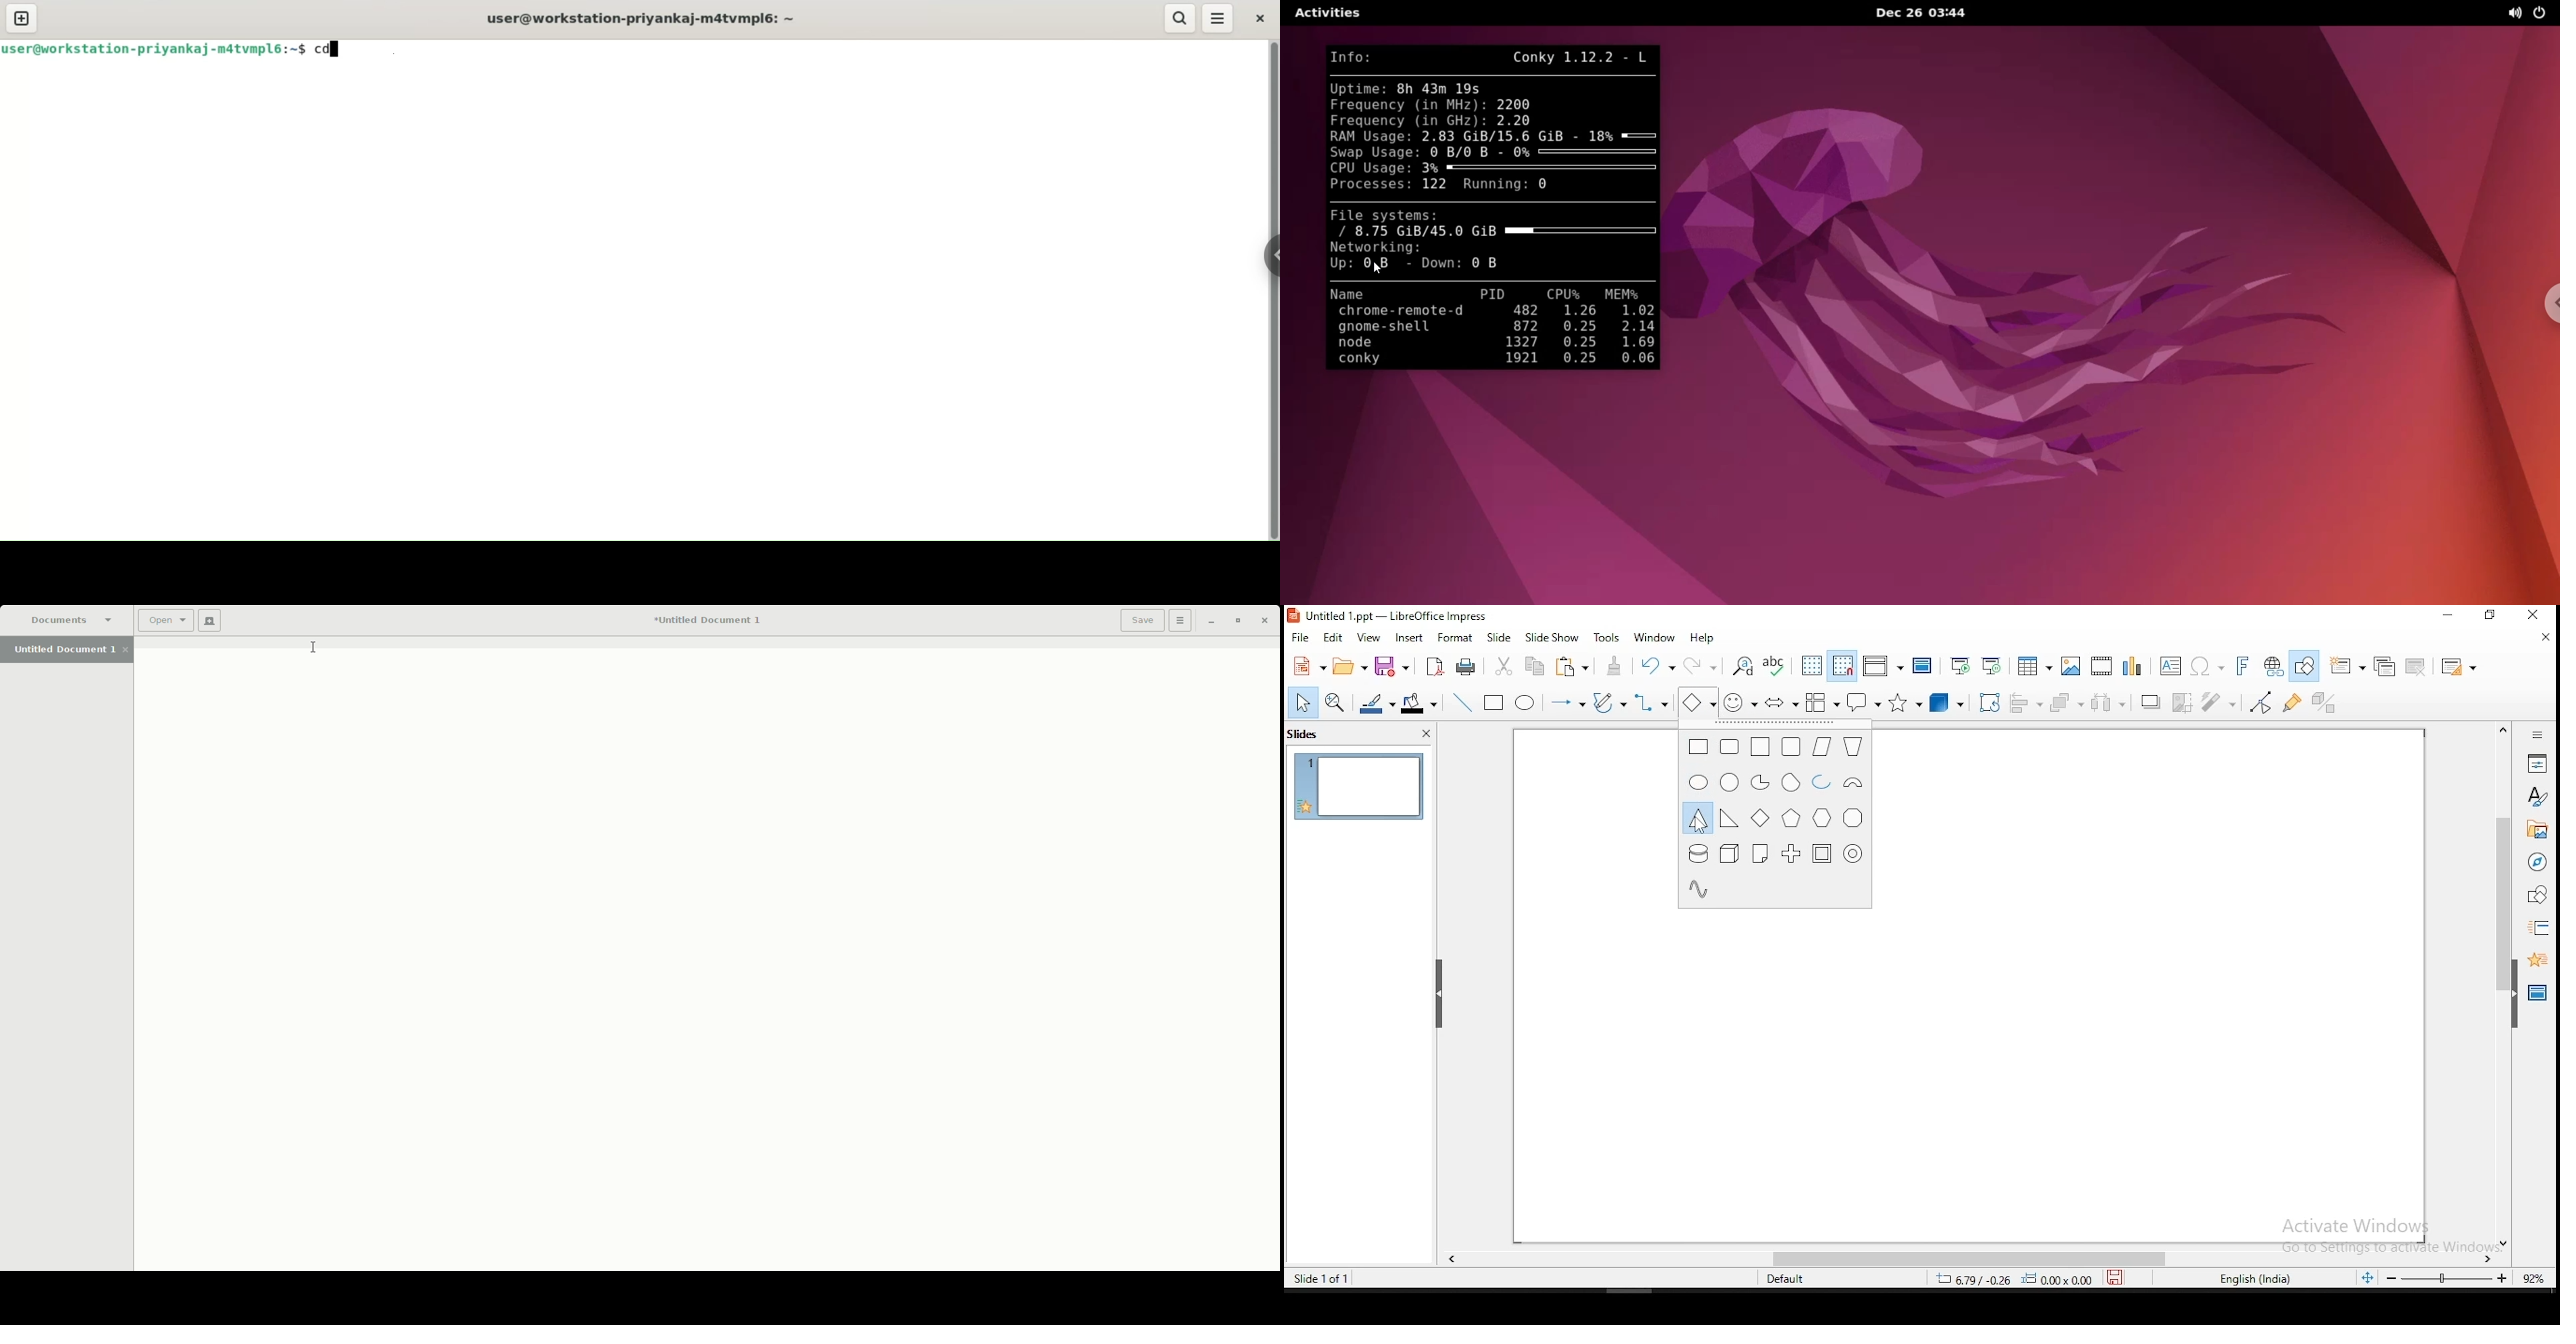 This screenshot has width=2576, height=1344. I want to click on slide 1 of 1, so click(1320, 1276).